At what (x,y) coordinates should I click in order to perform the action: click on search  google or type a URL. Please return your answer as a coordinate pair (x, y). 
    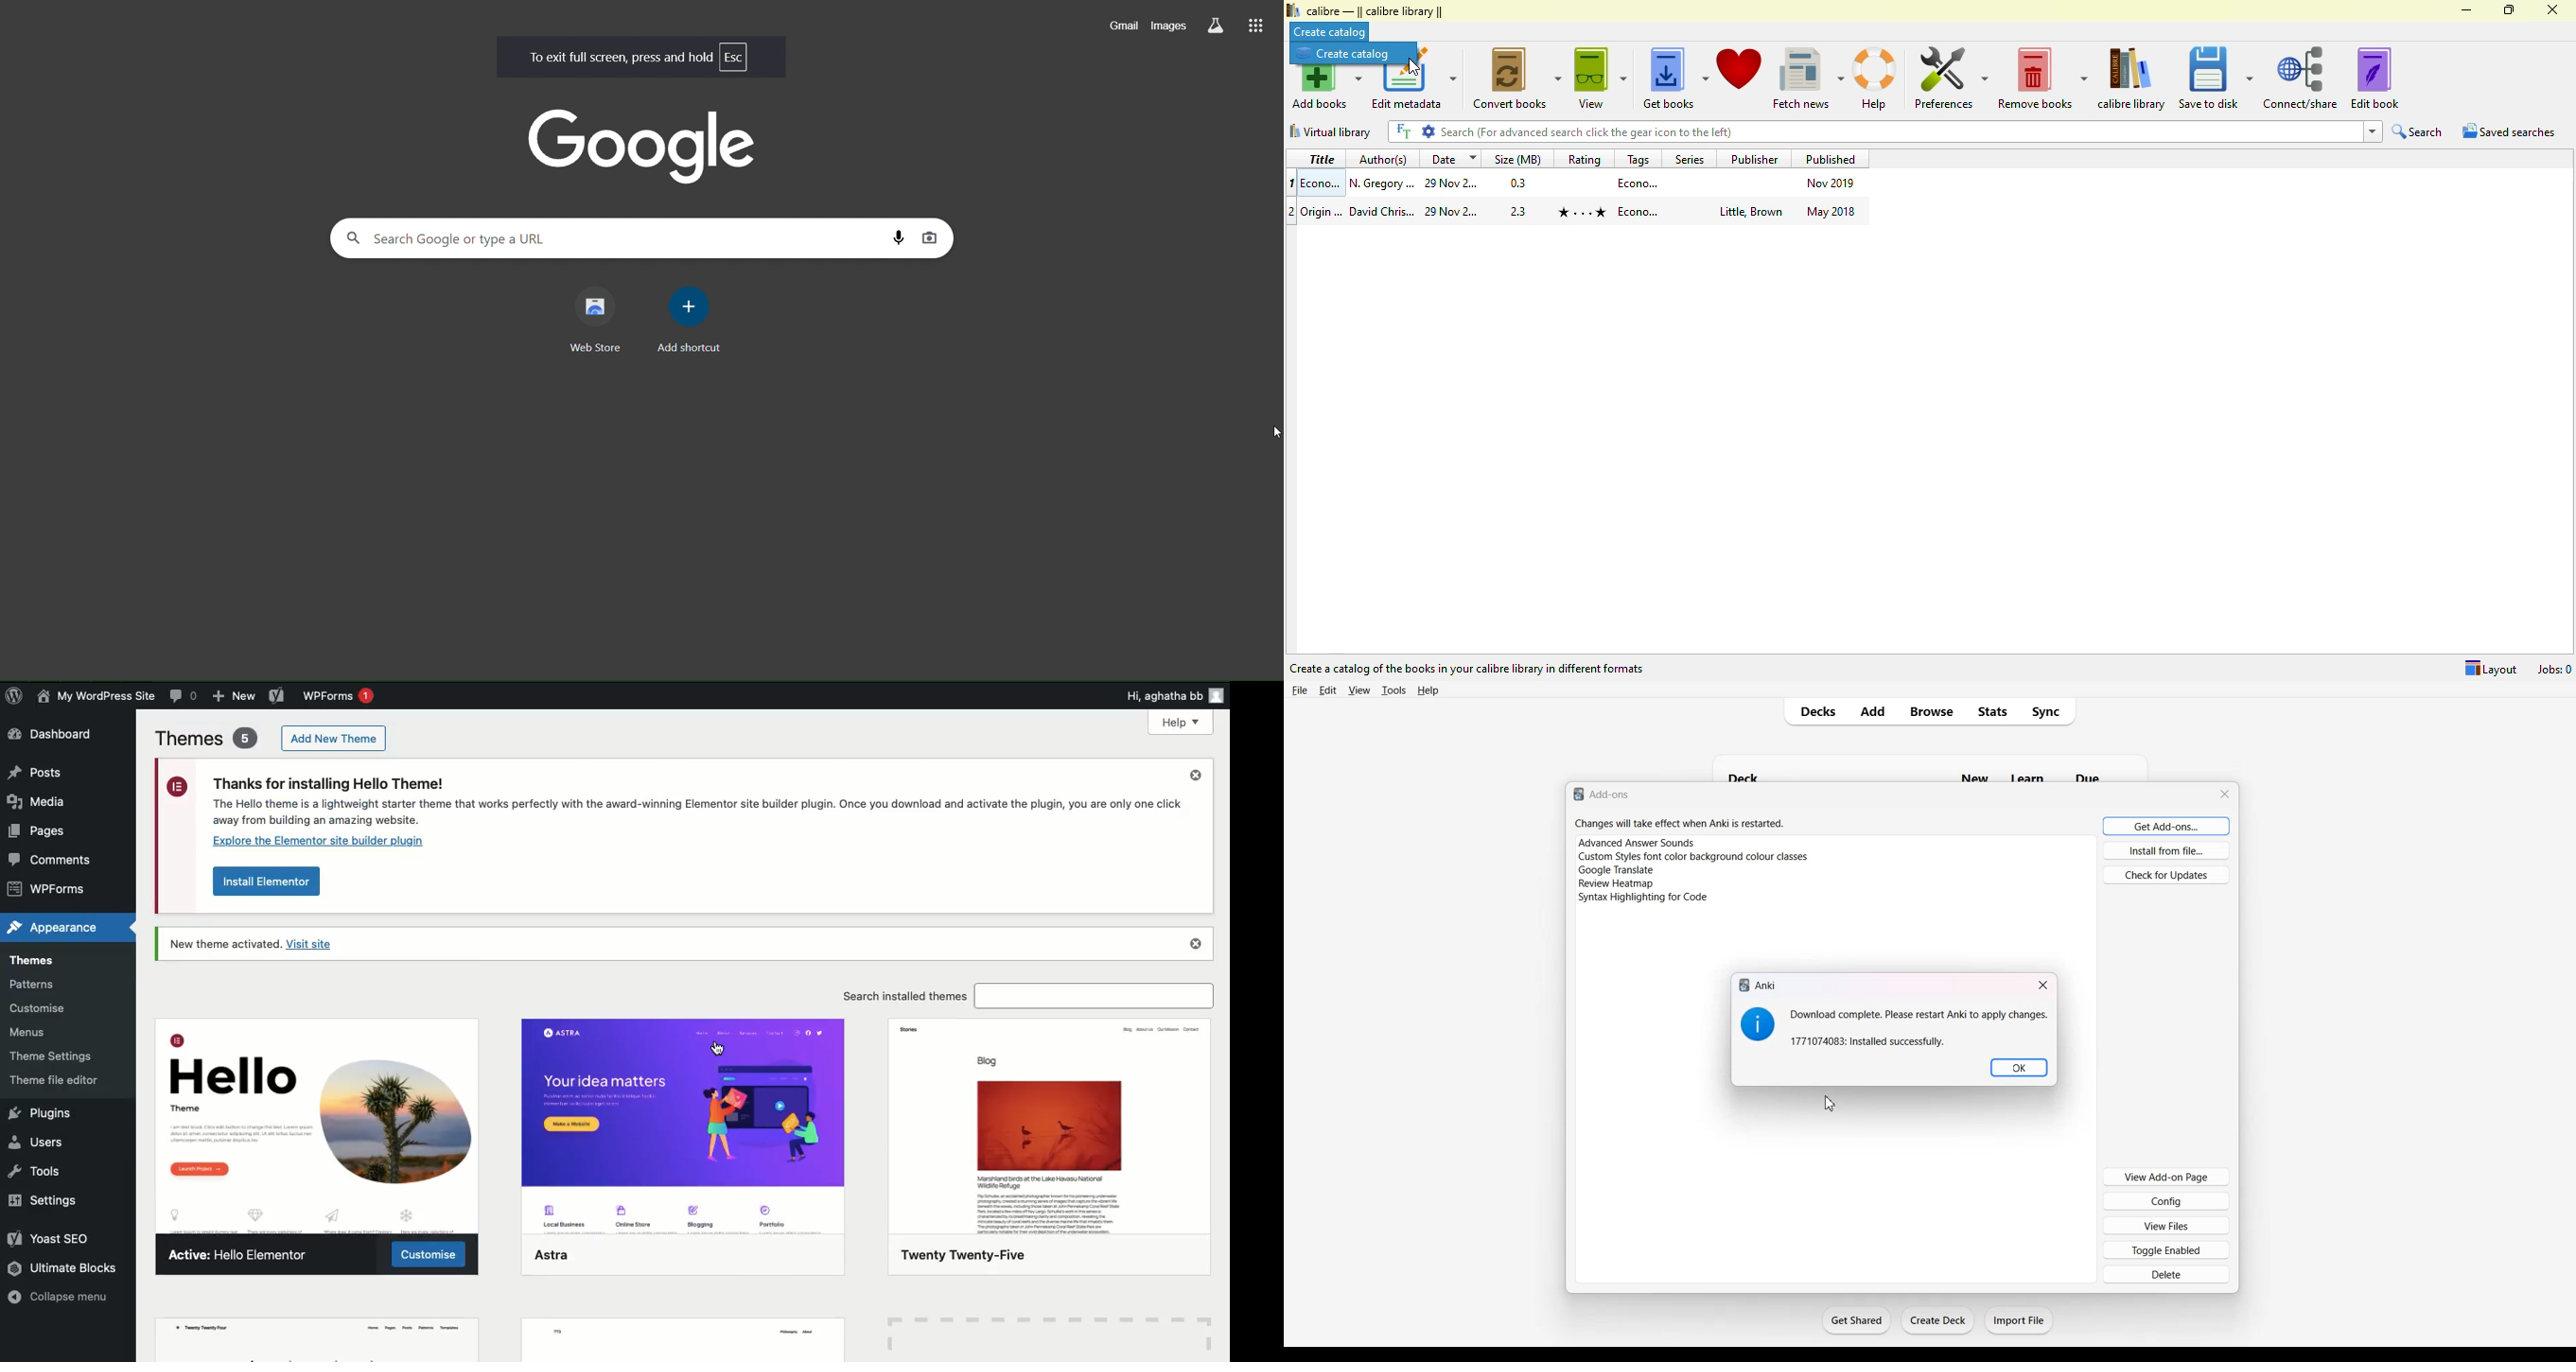
    Looking at the image, I should click on (615, 238).